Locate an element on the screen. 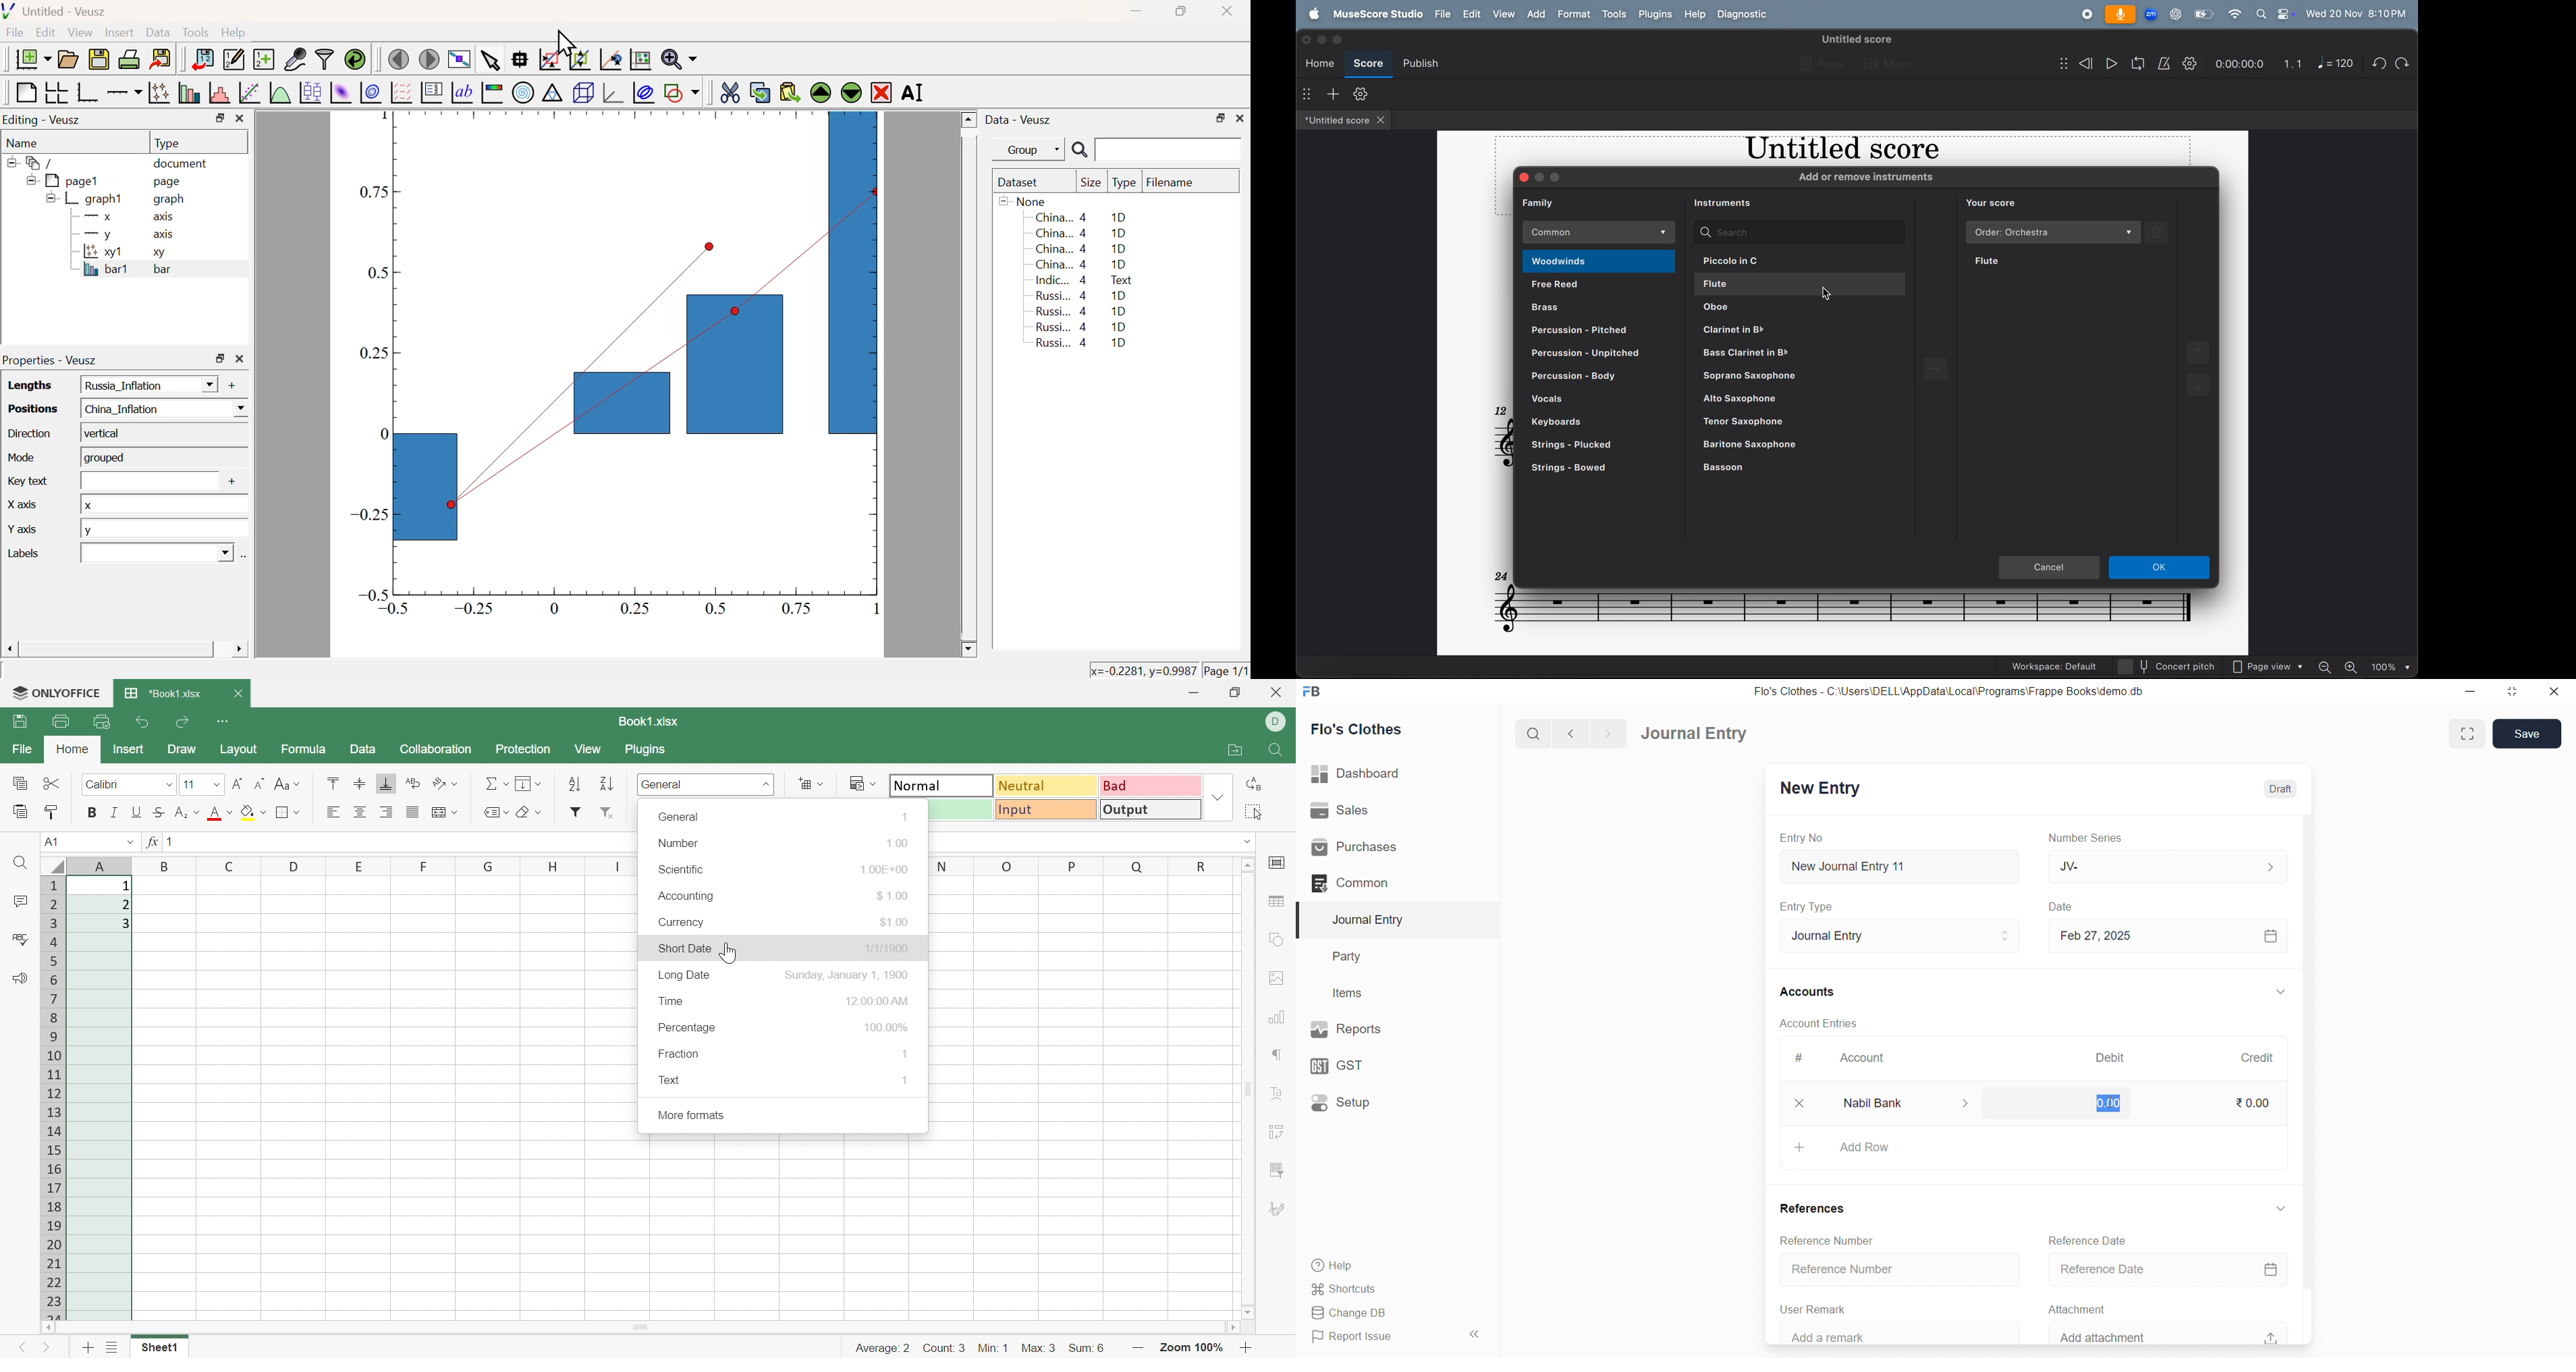  Wrap text is located at coordinates (416, 783).